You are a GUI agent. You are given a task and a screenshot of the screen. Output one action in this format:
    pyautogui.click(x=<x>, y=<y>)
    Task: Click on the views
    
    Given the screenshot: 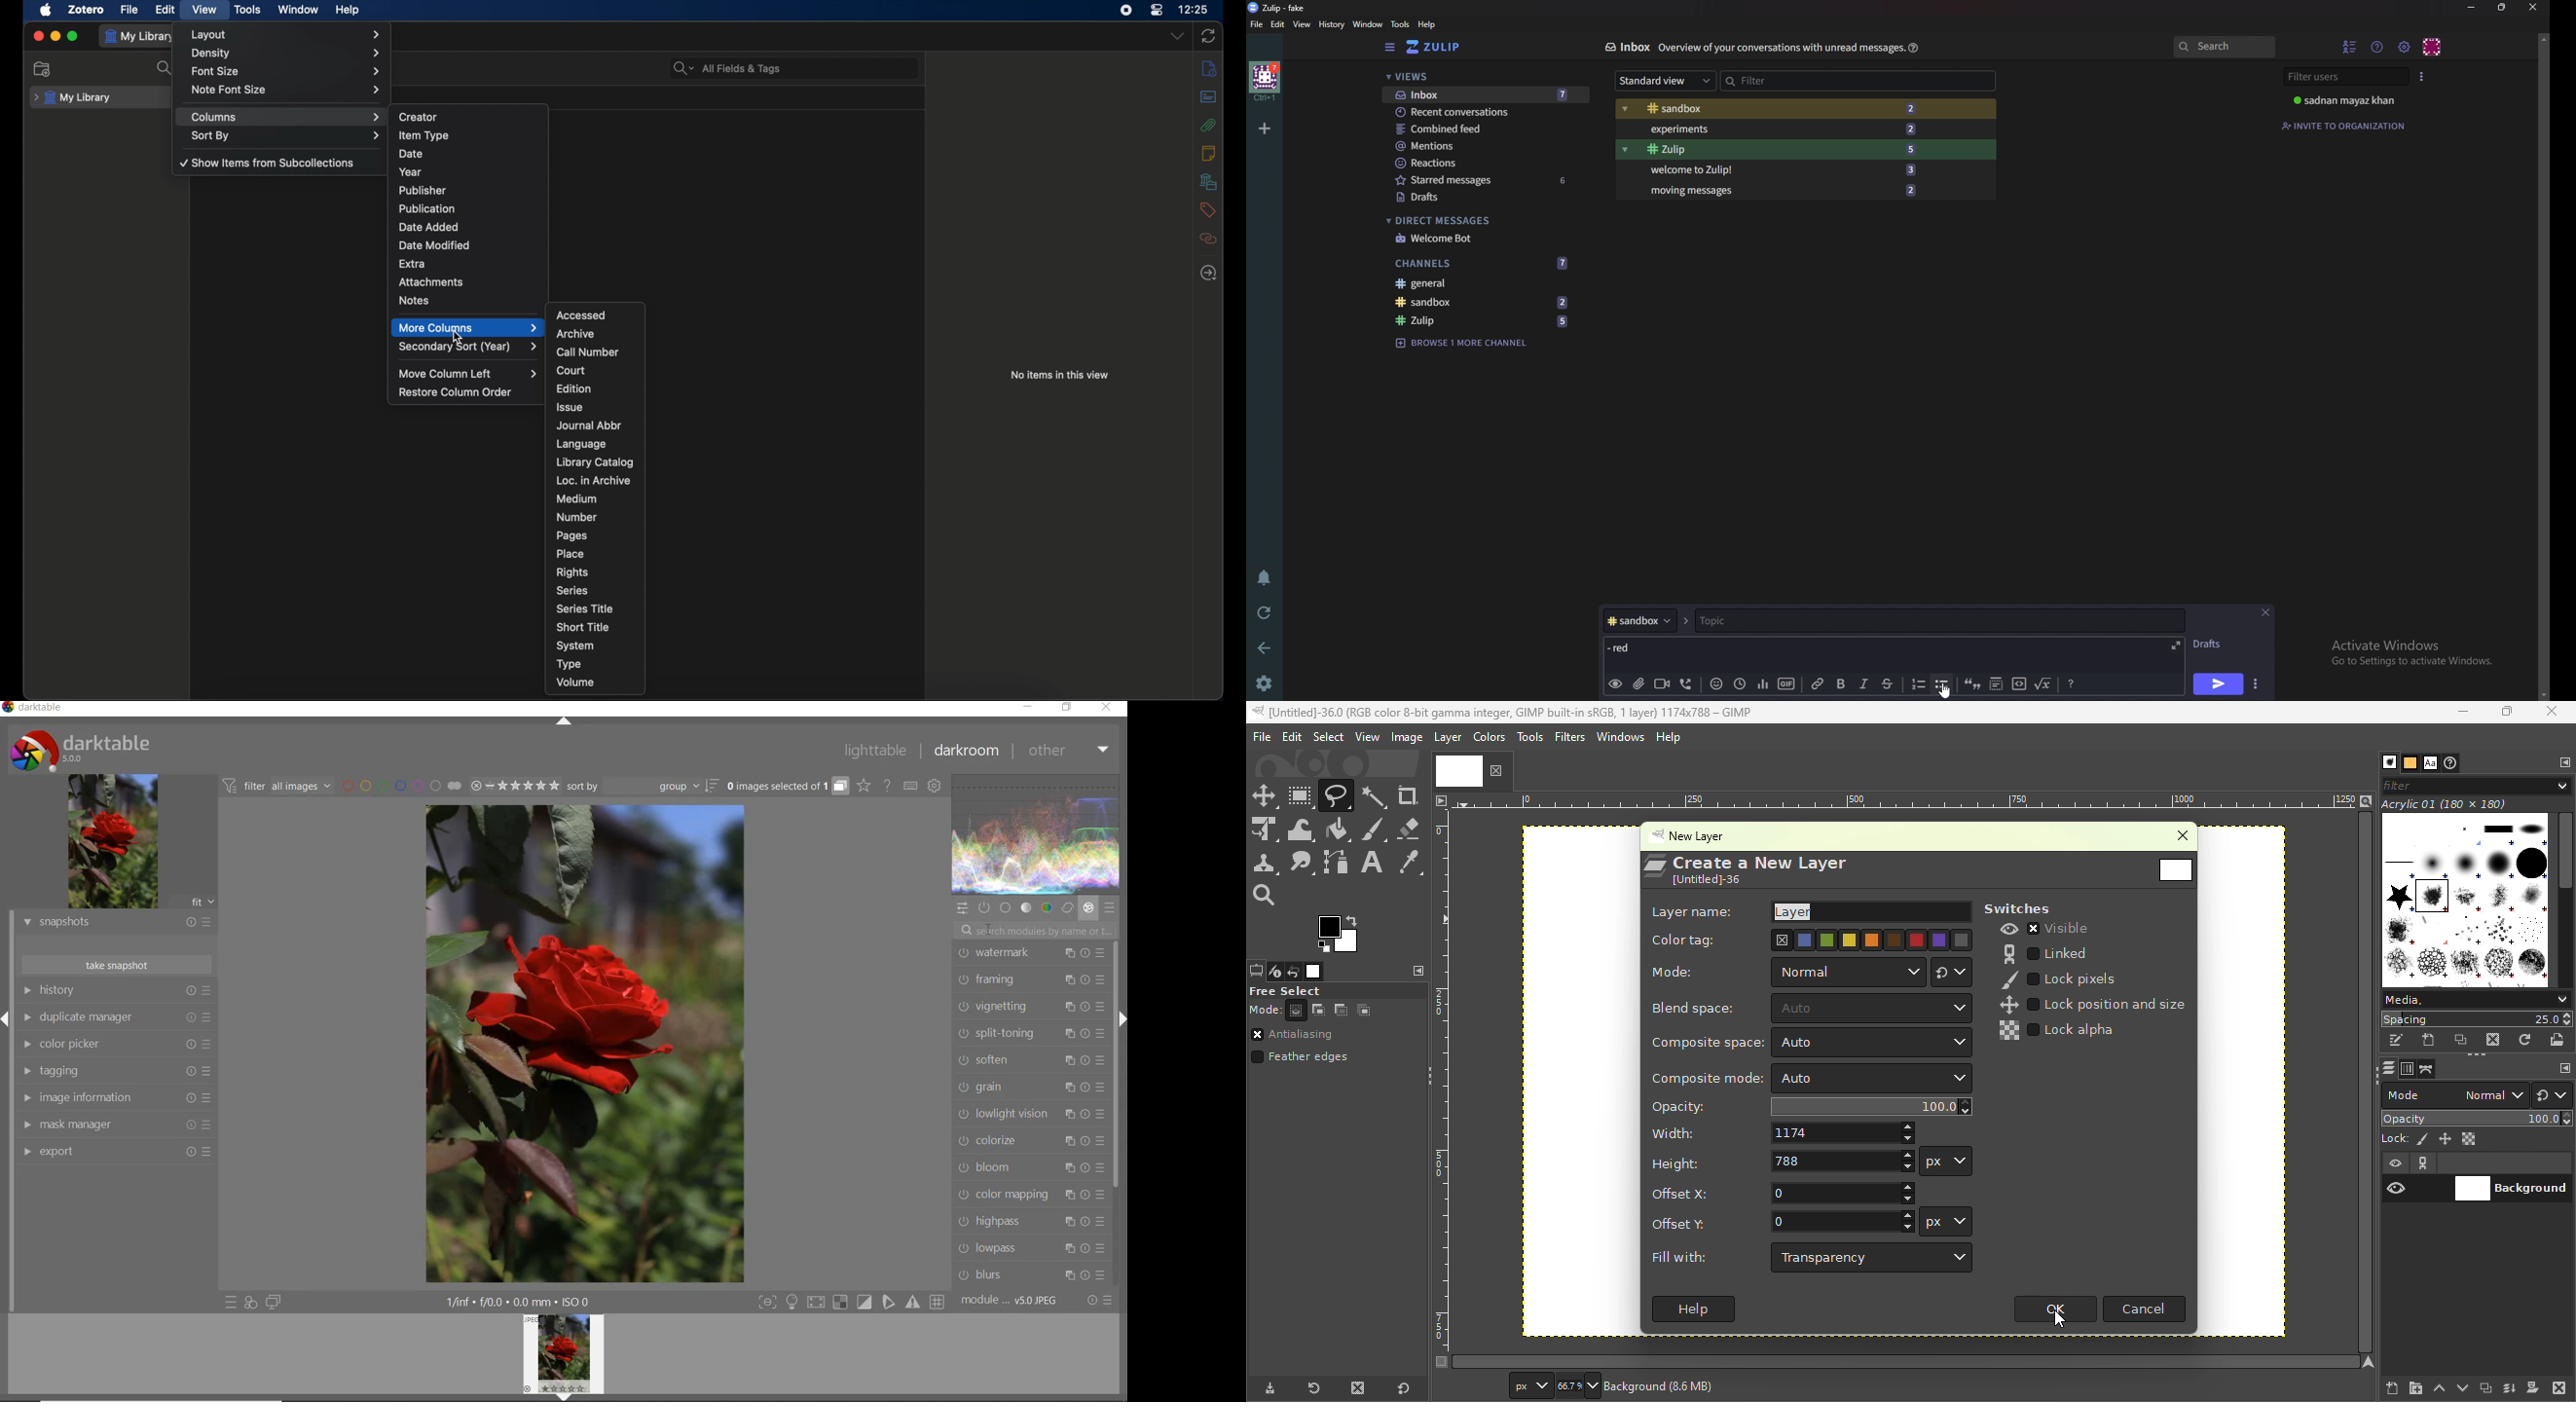 What is the action you would take?
    pyautogui.click(x=1485, y=77)
    